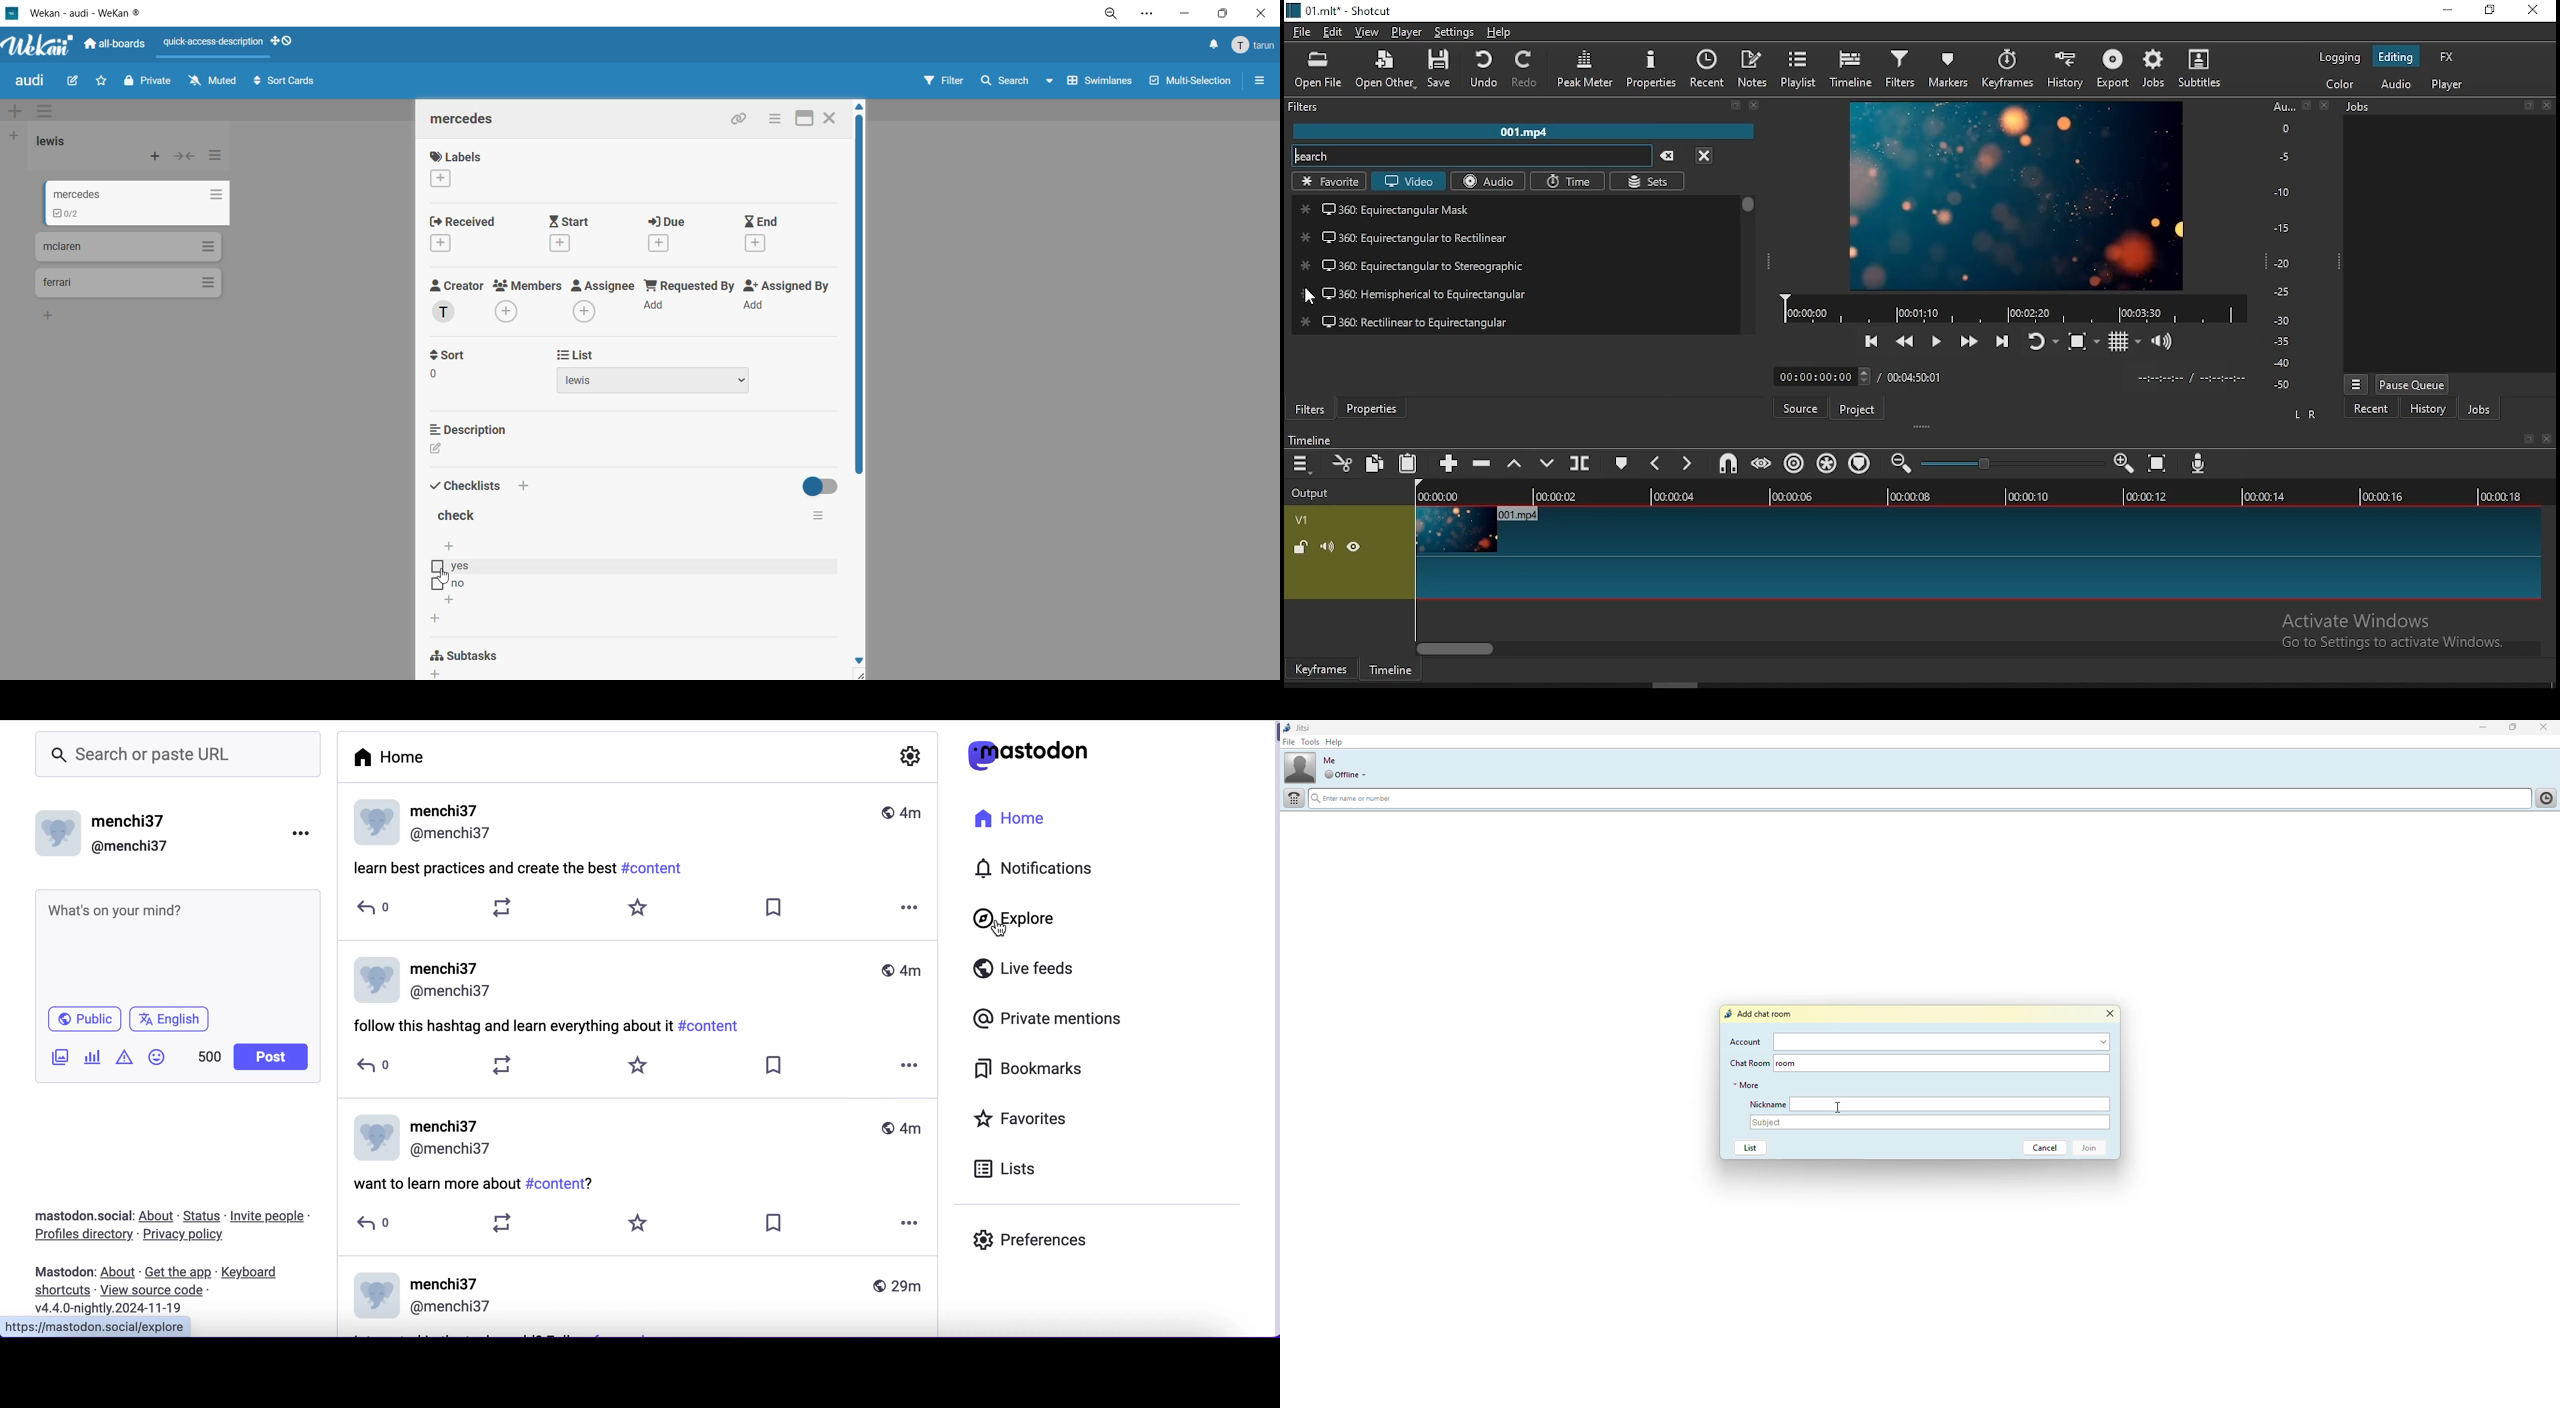 The width and height of the screenshot is (2576, 1428). What do you see at coordinates (1448, 464) in the screenshot?
I see `append` at bounding box center [1448, 464].